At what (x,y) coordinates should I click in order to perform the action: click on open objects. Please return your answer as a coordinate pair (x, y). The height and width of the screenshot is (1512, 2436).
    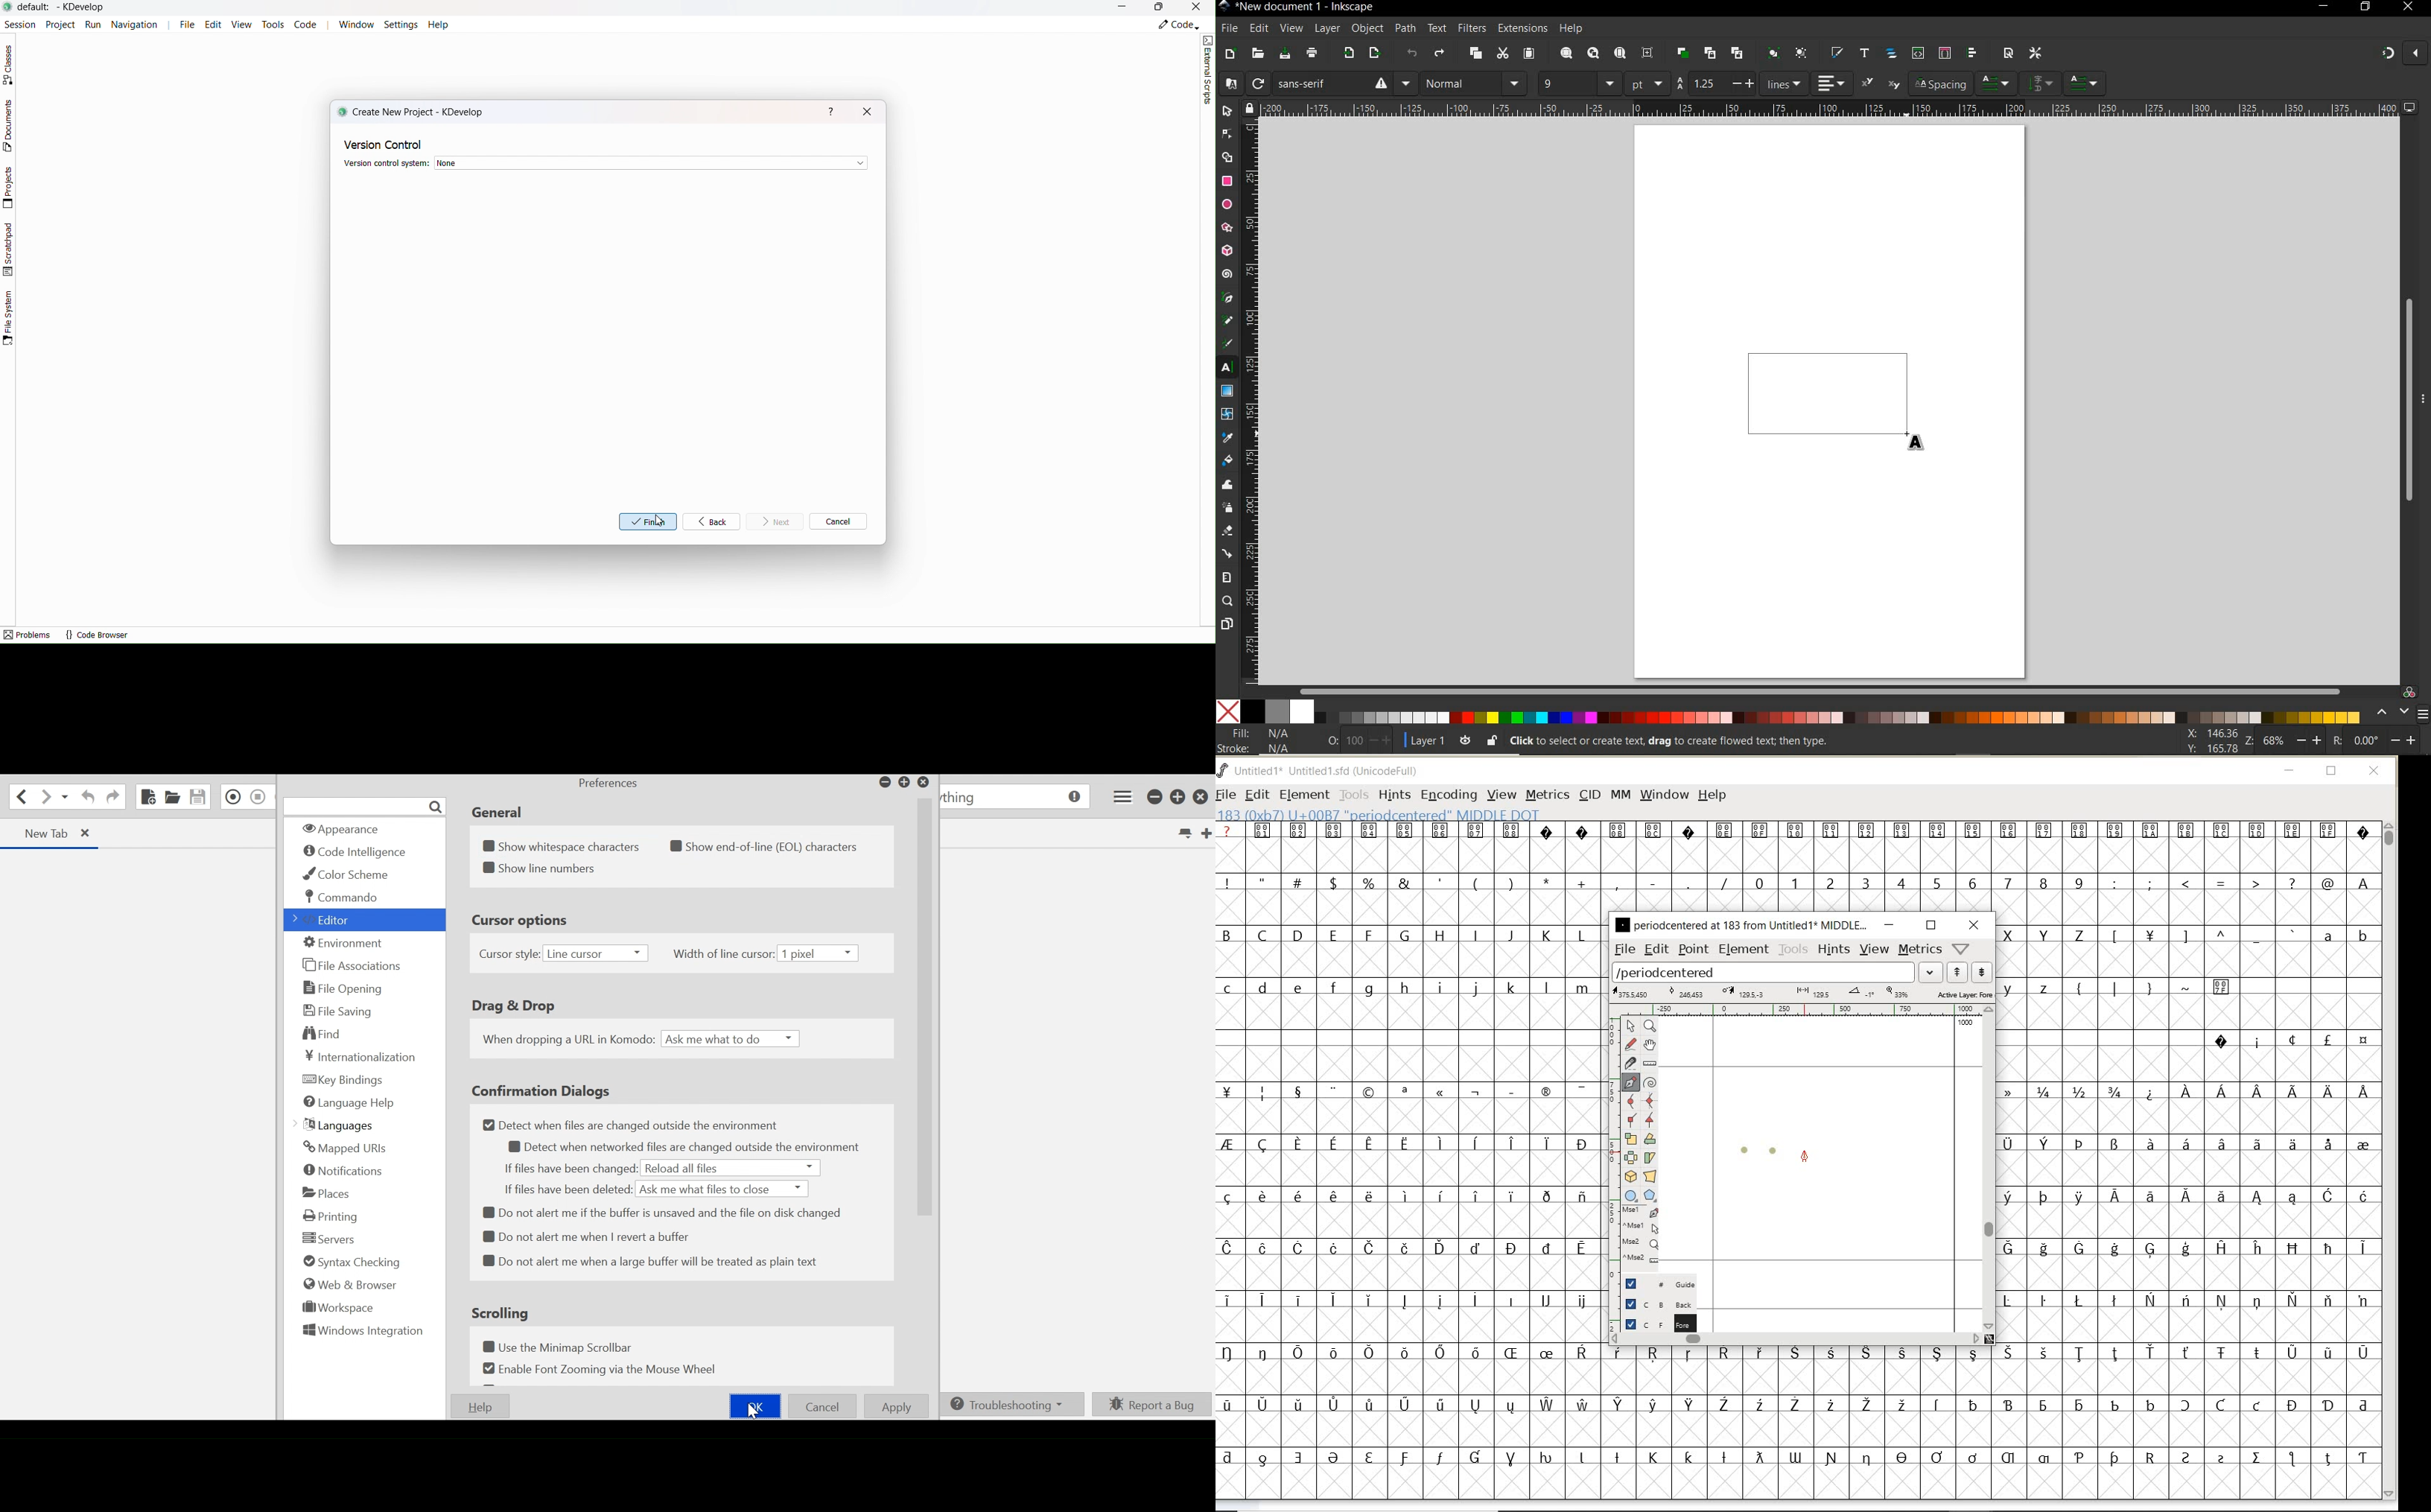
    Looking at the image, I should click on (1893, 54).